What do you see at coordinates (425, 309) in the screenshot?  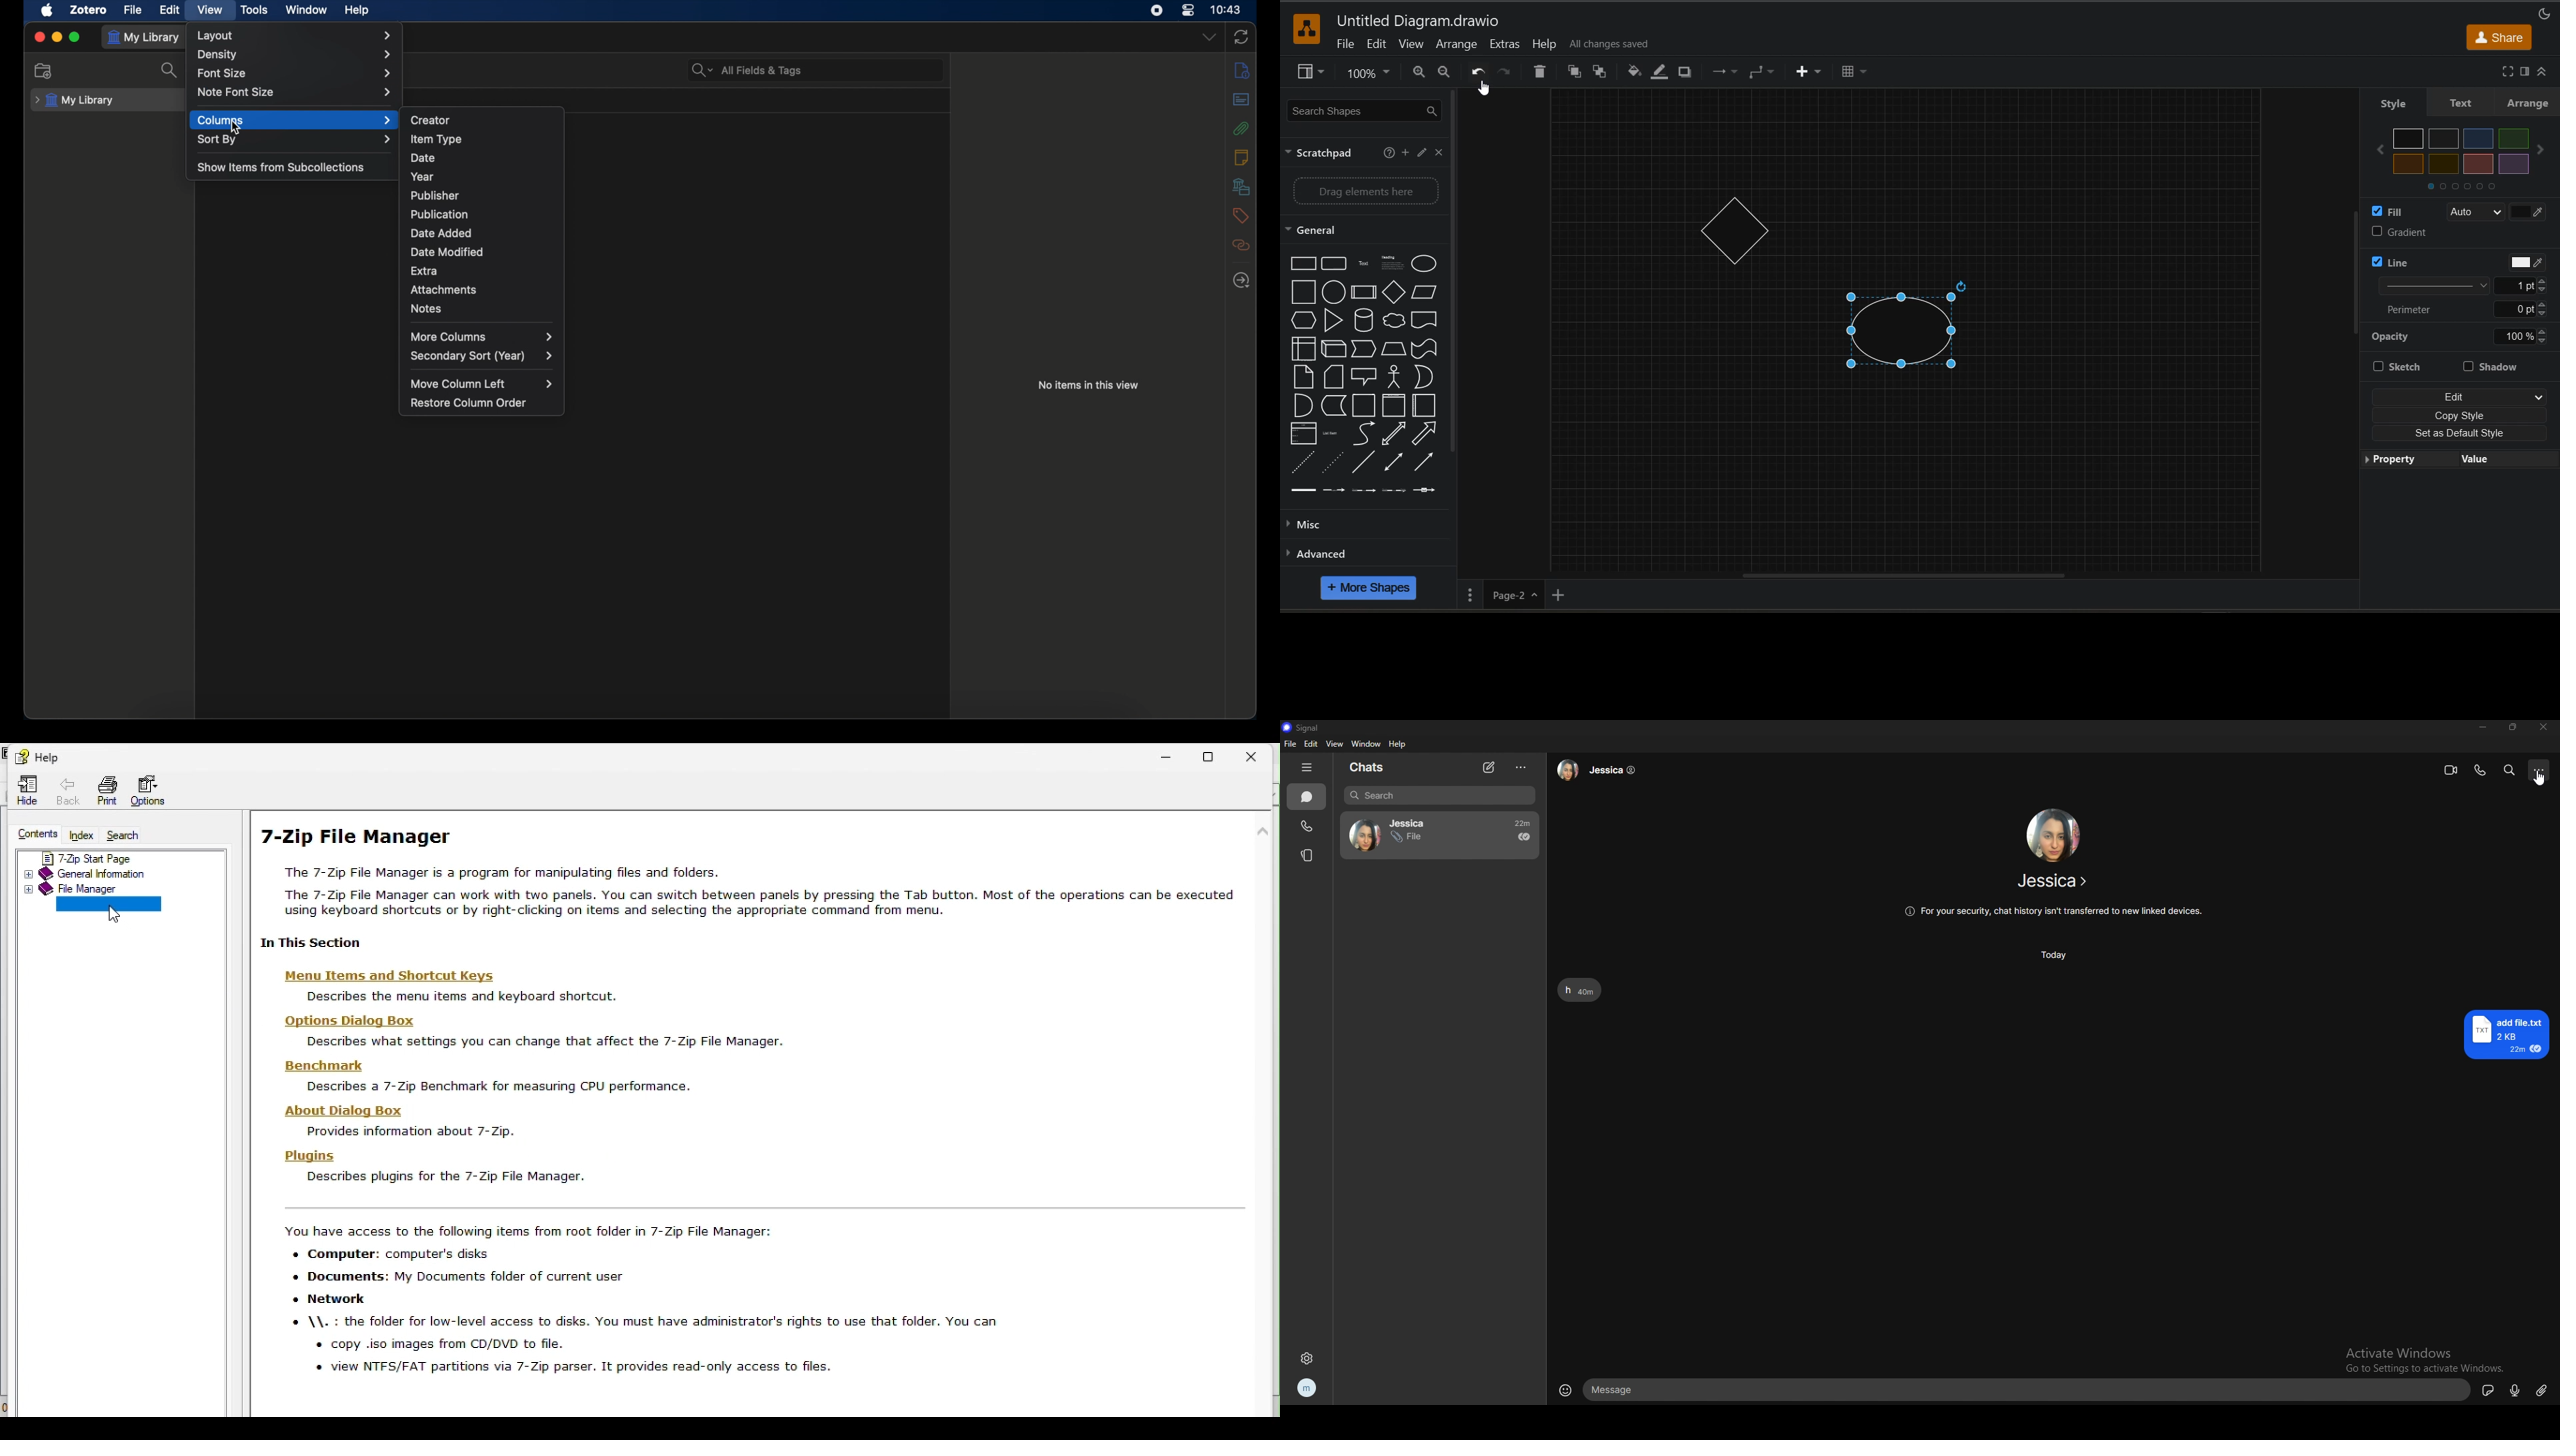 I see `notes` at bounding box center [425, 309].